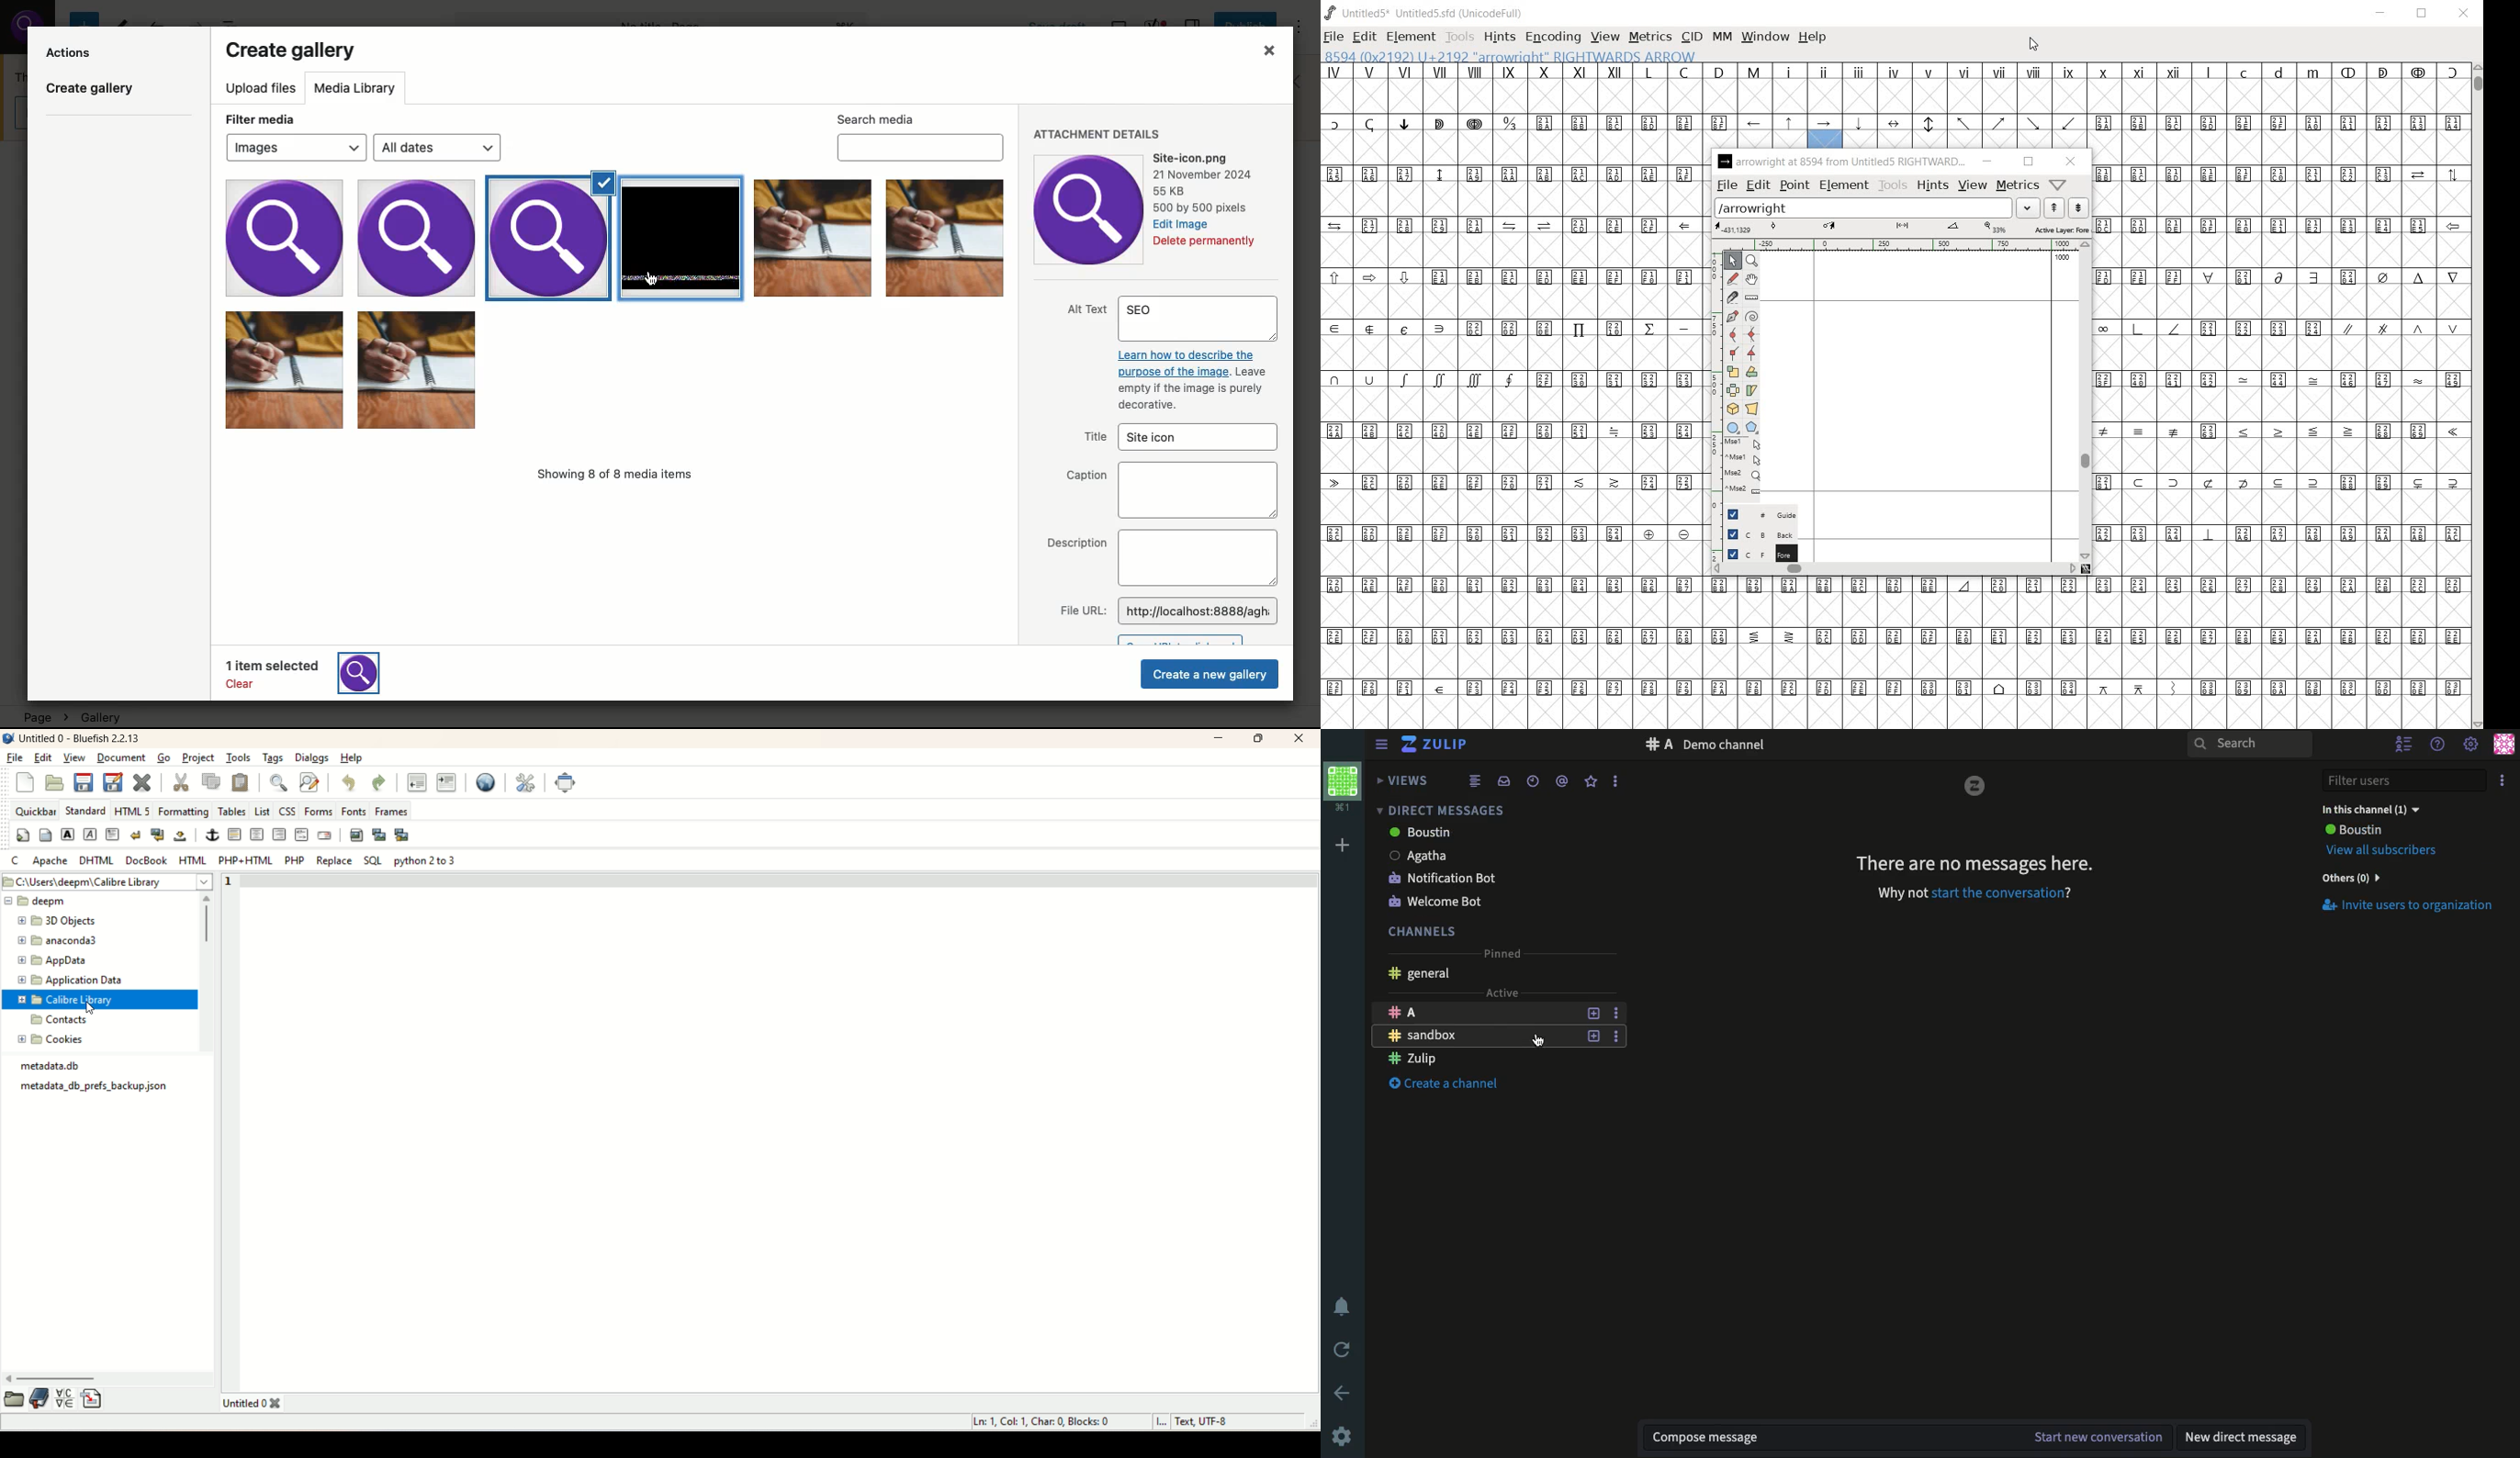 Image resolution: width=2520 pixels, height=1484 pixels. Describe the element at coordinates (295, 147) in the screenshot. I see `Images` at that location.